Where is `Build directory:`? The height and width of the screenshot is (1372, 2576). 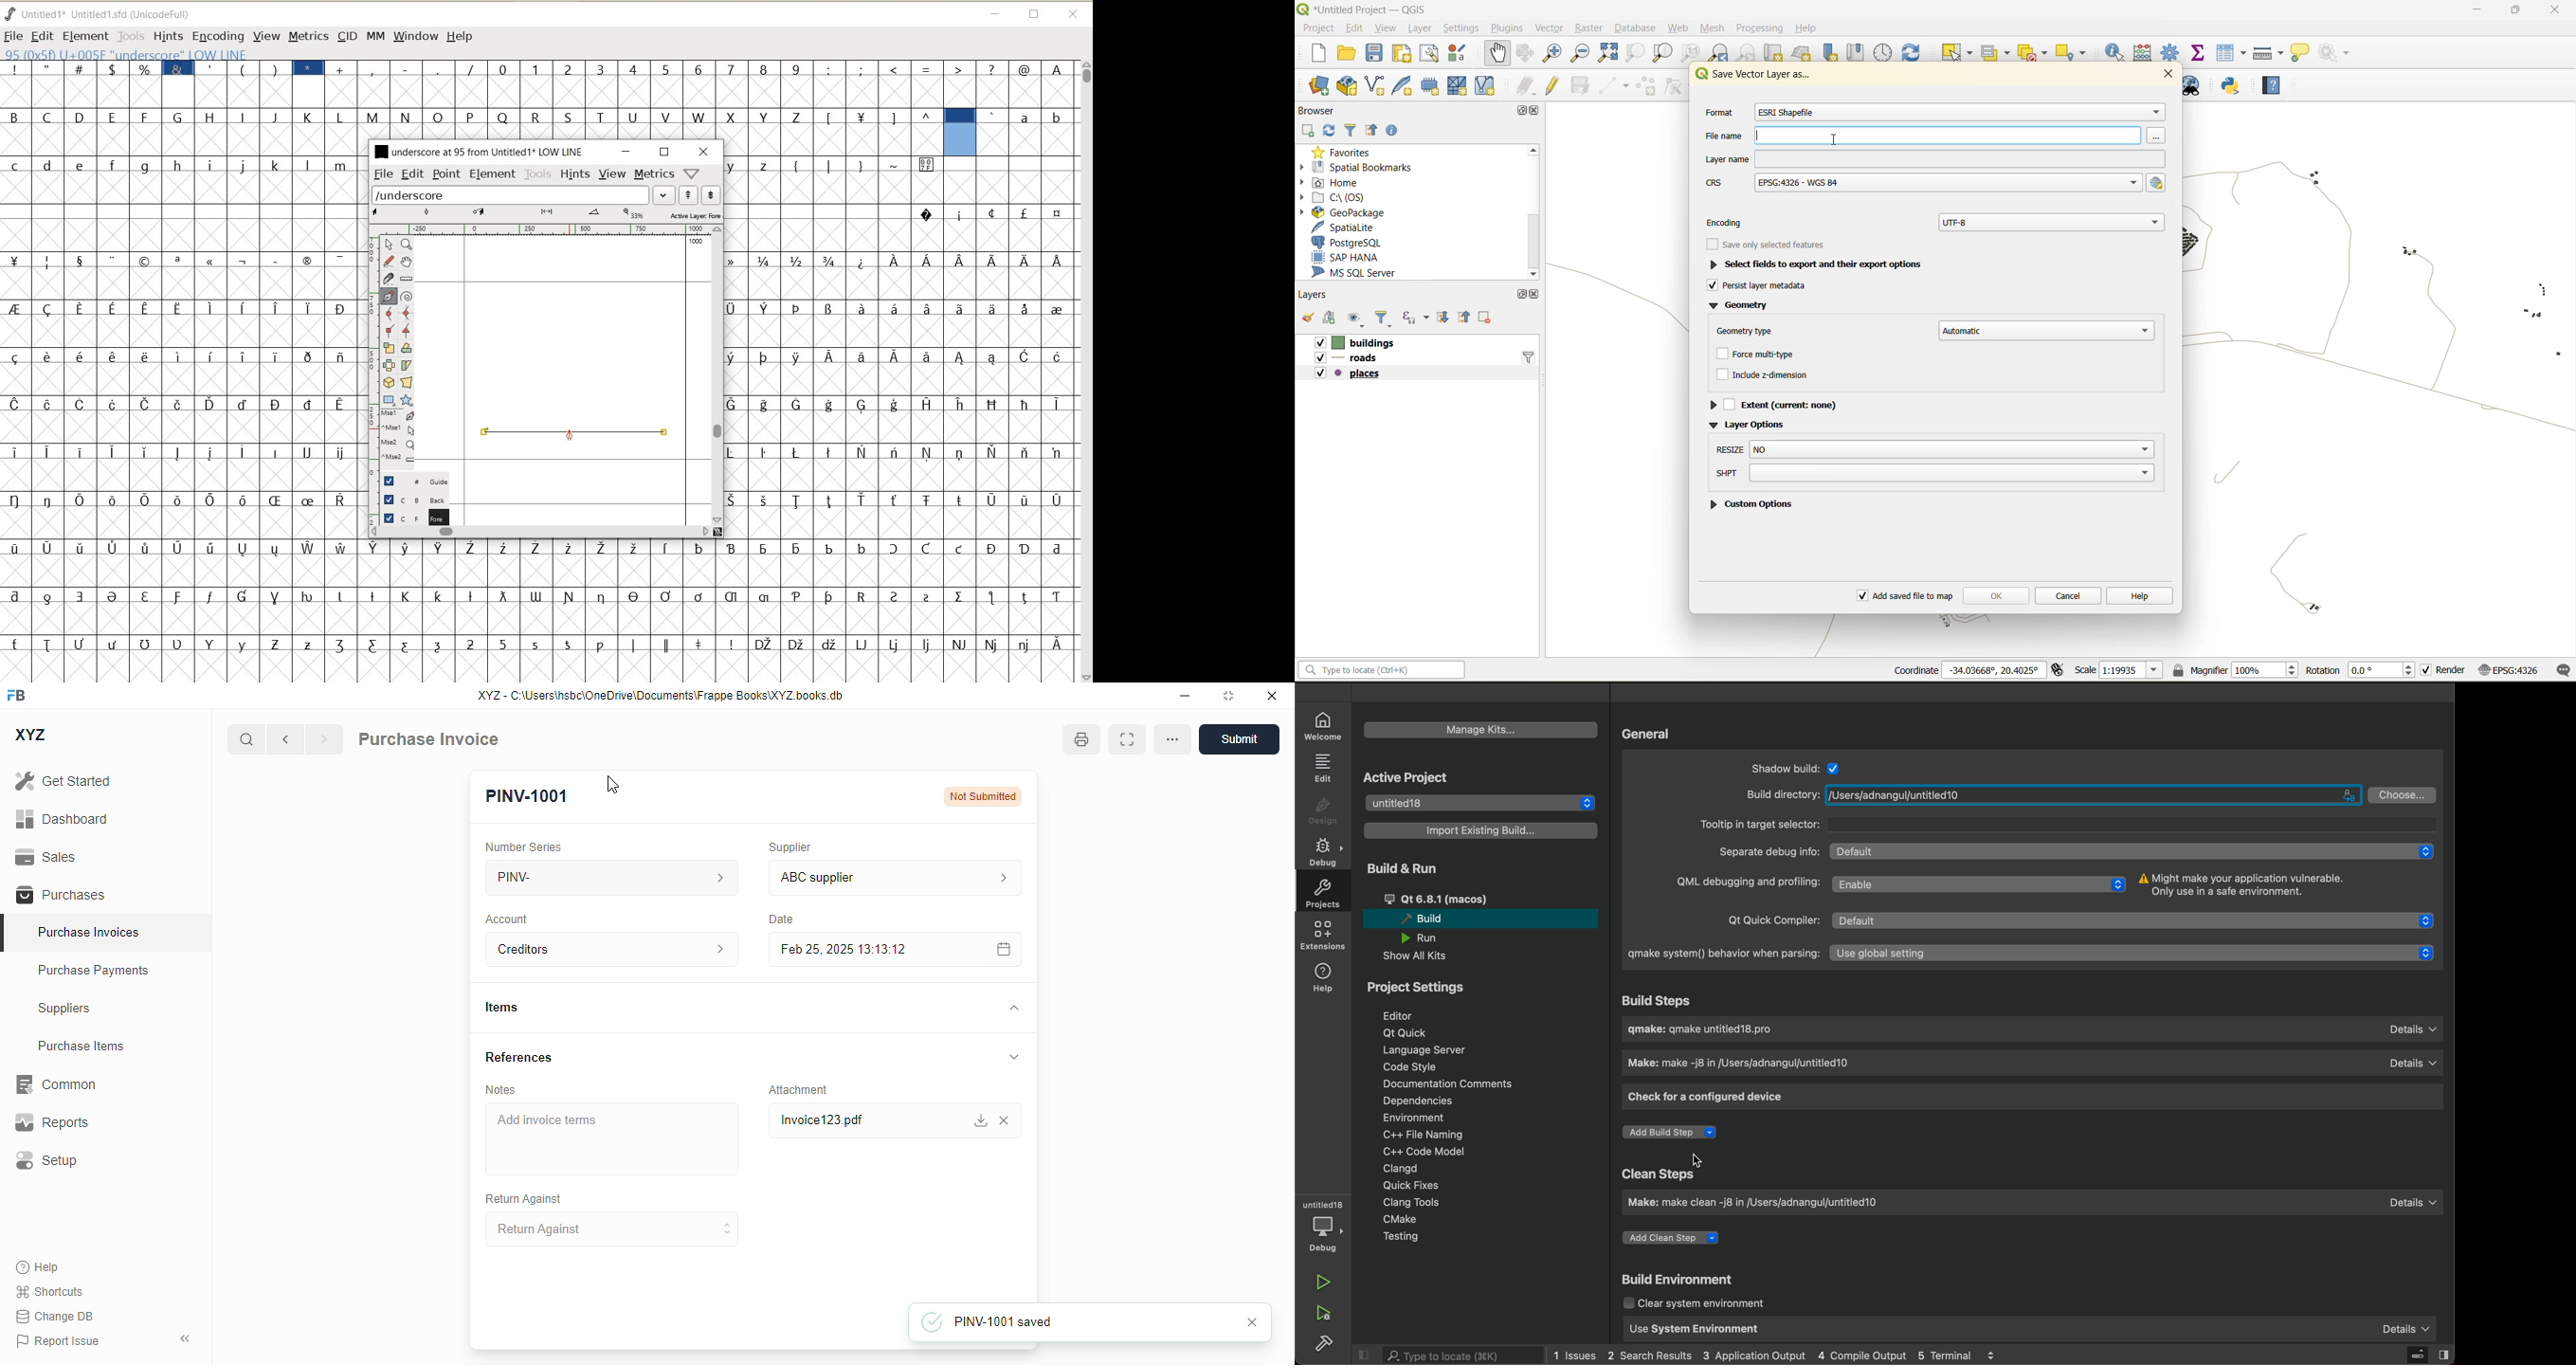 Build directory: is located at coordinates (1780, 795).